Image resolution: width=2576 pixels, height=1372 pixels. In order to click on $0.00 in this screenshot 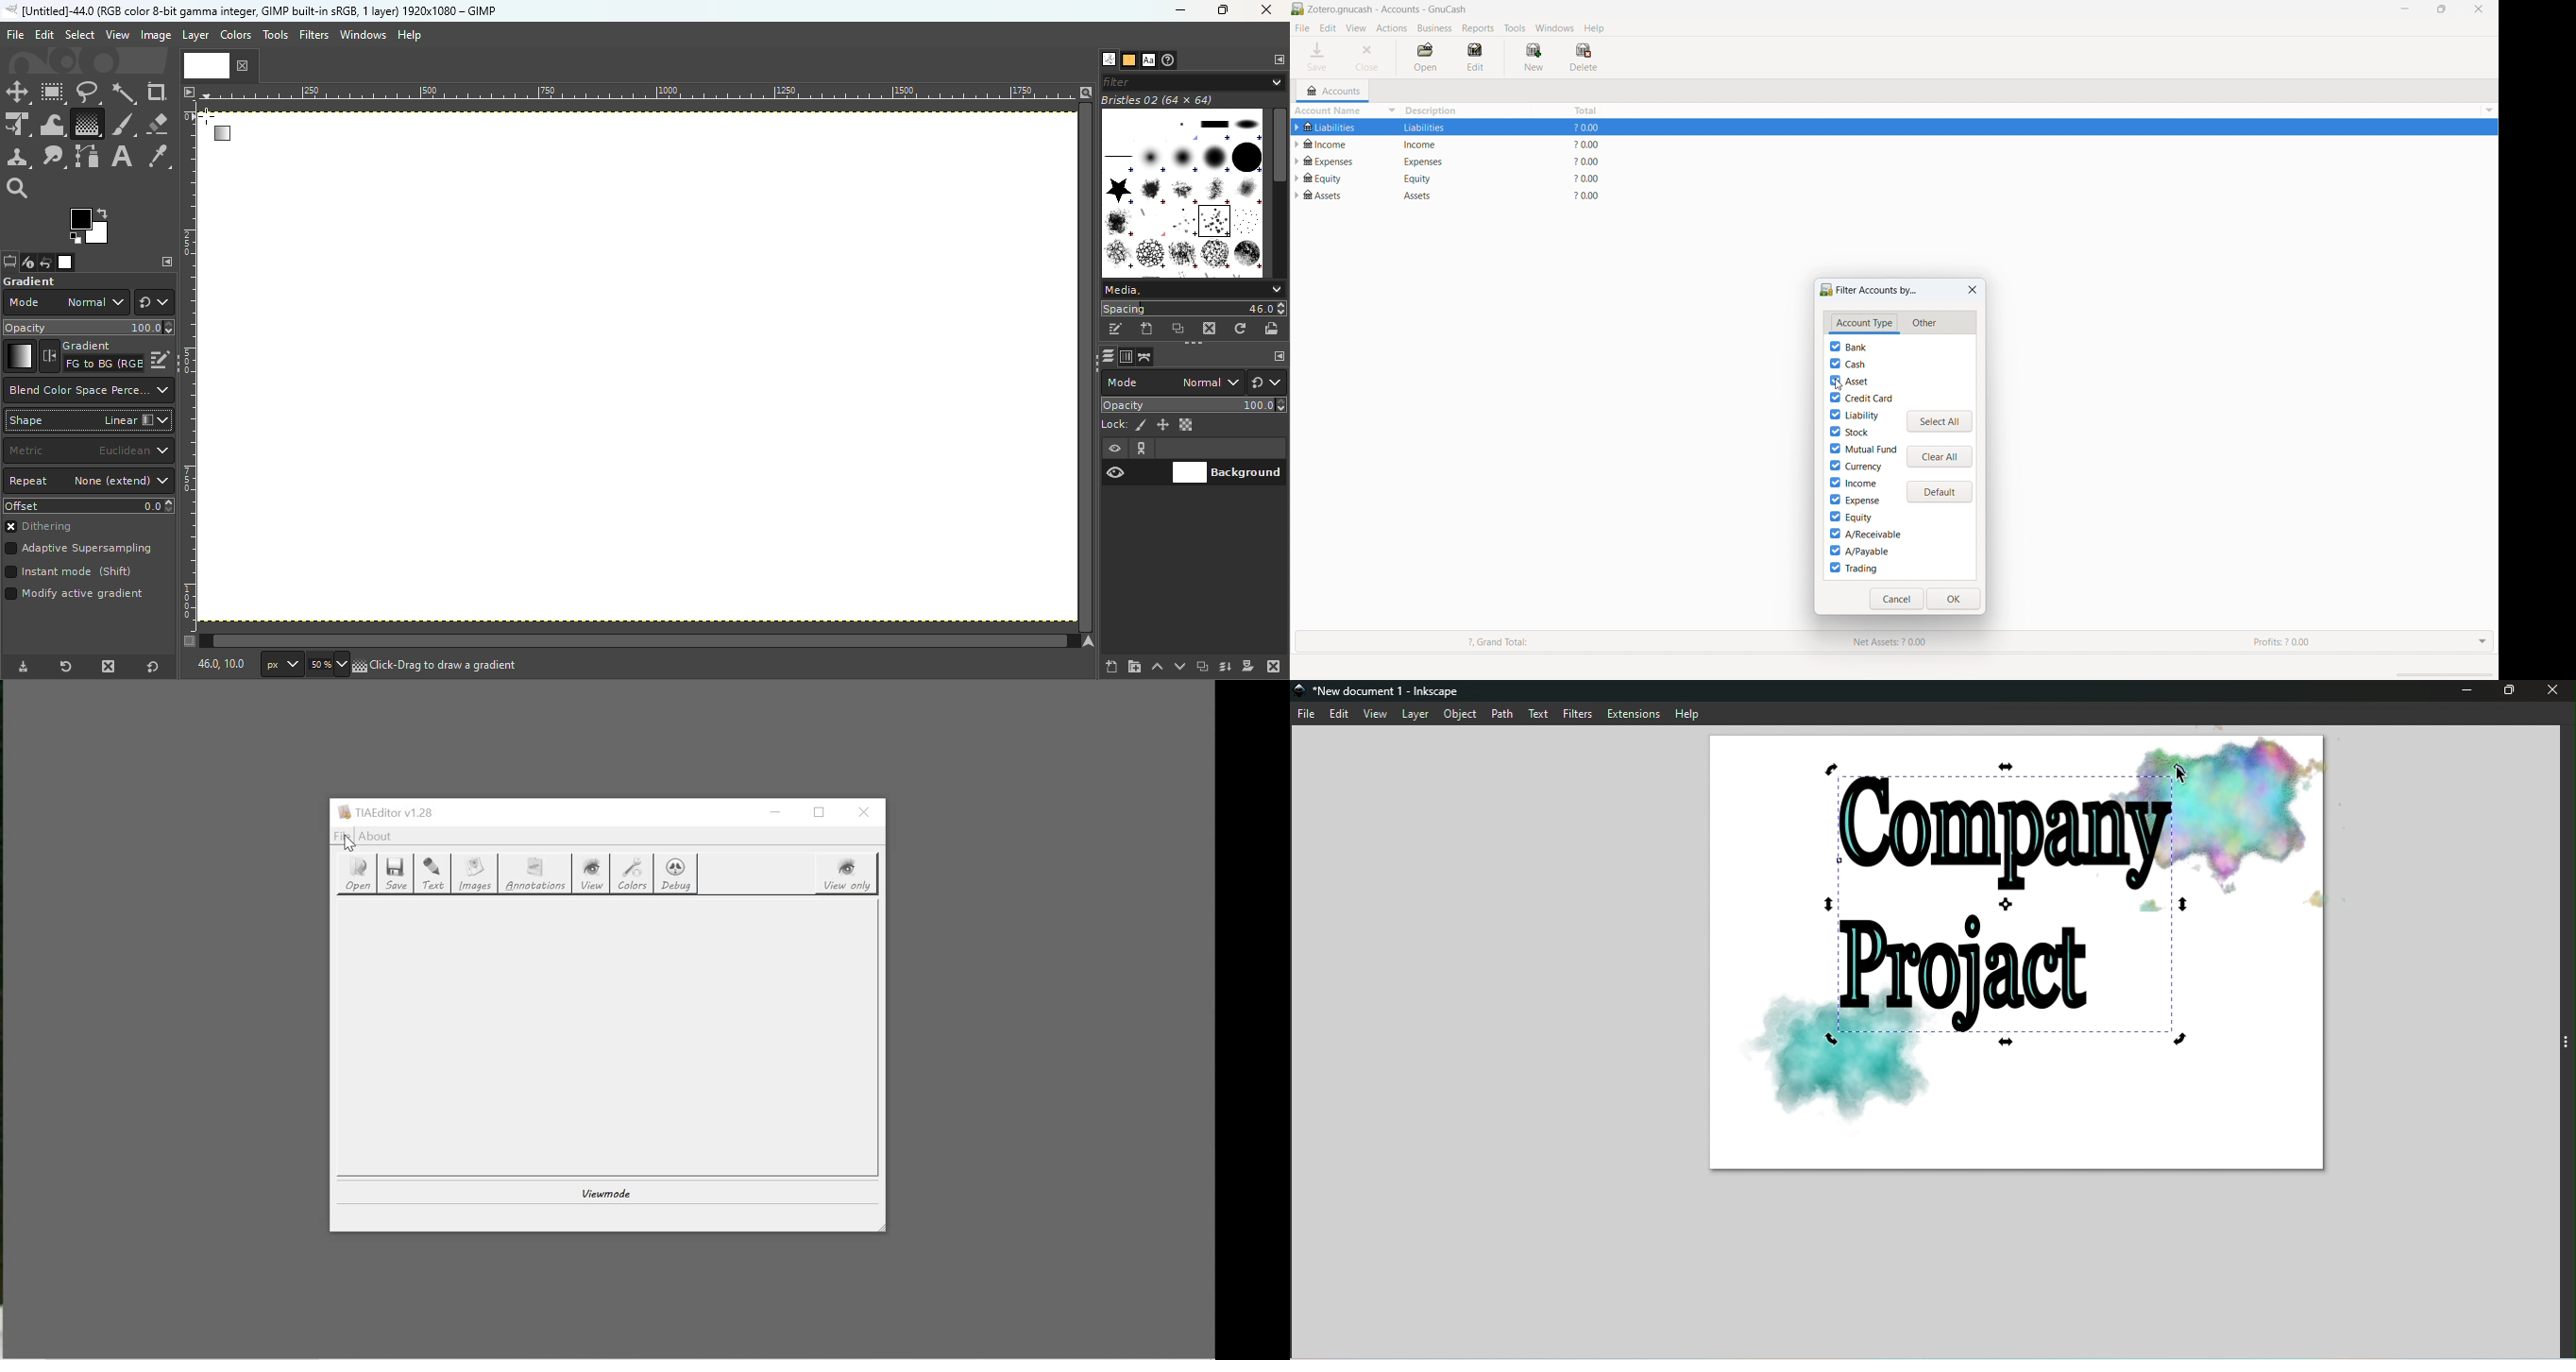, I will do `click(1588, 128)`.